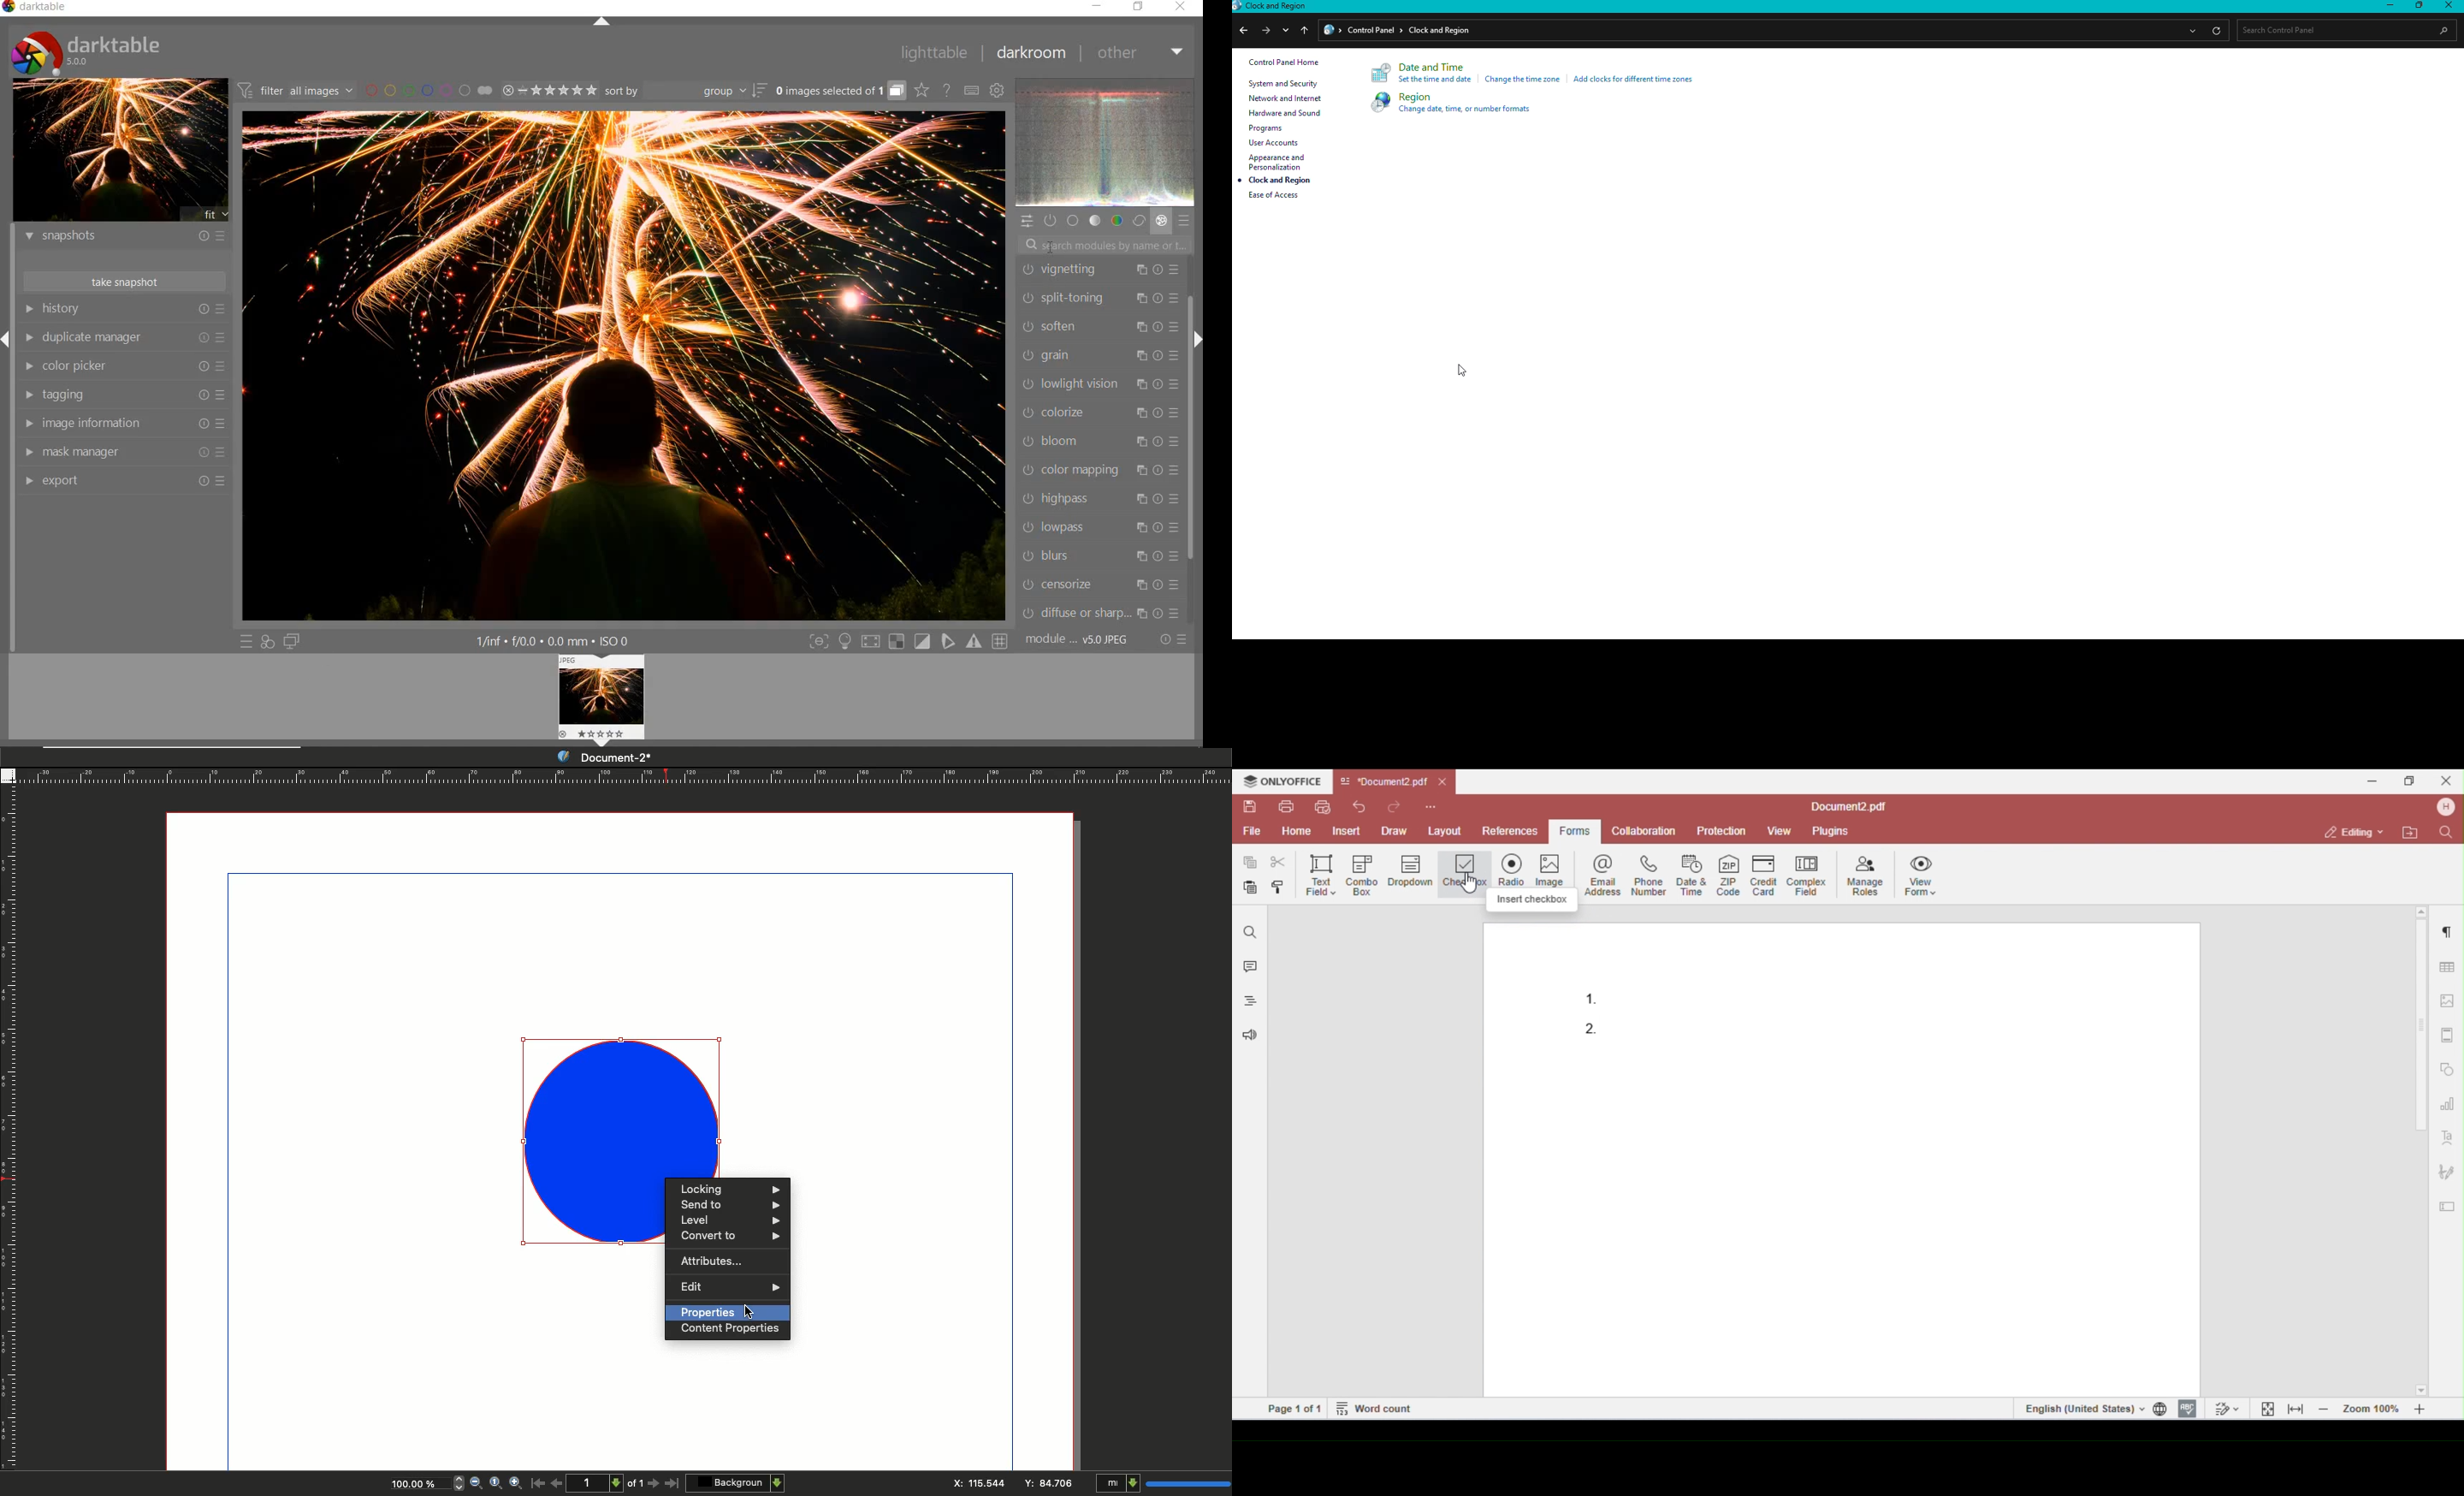 The height and width of the screenshot is (1512, 2464). What do you see at coordinates (248, 642) in the screenshot?
I see `quick access to presets` at bounding box center [248, 642].